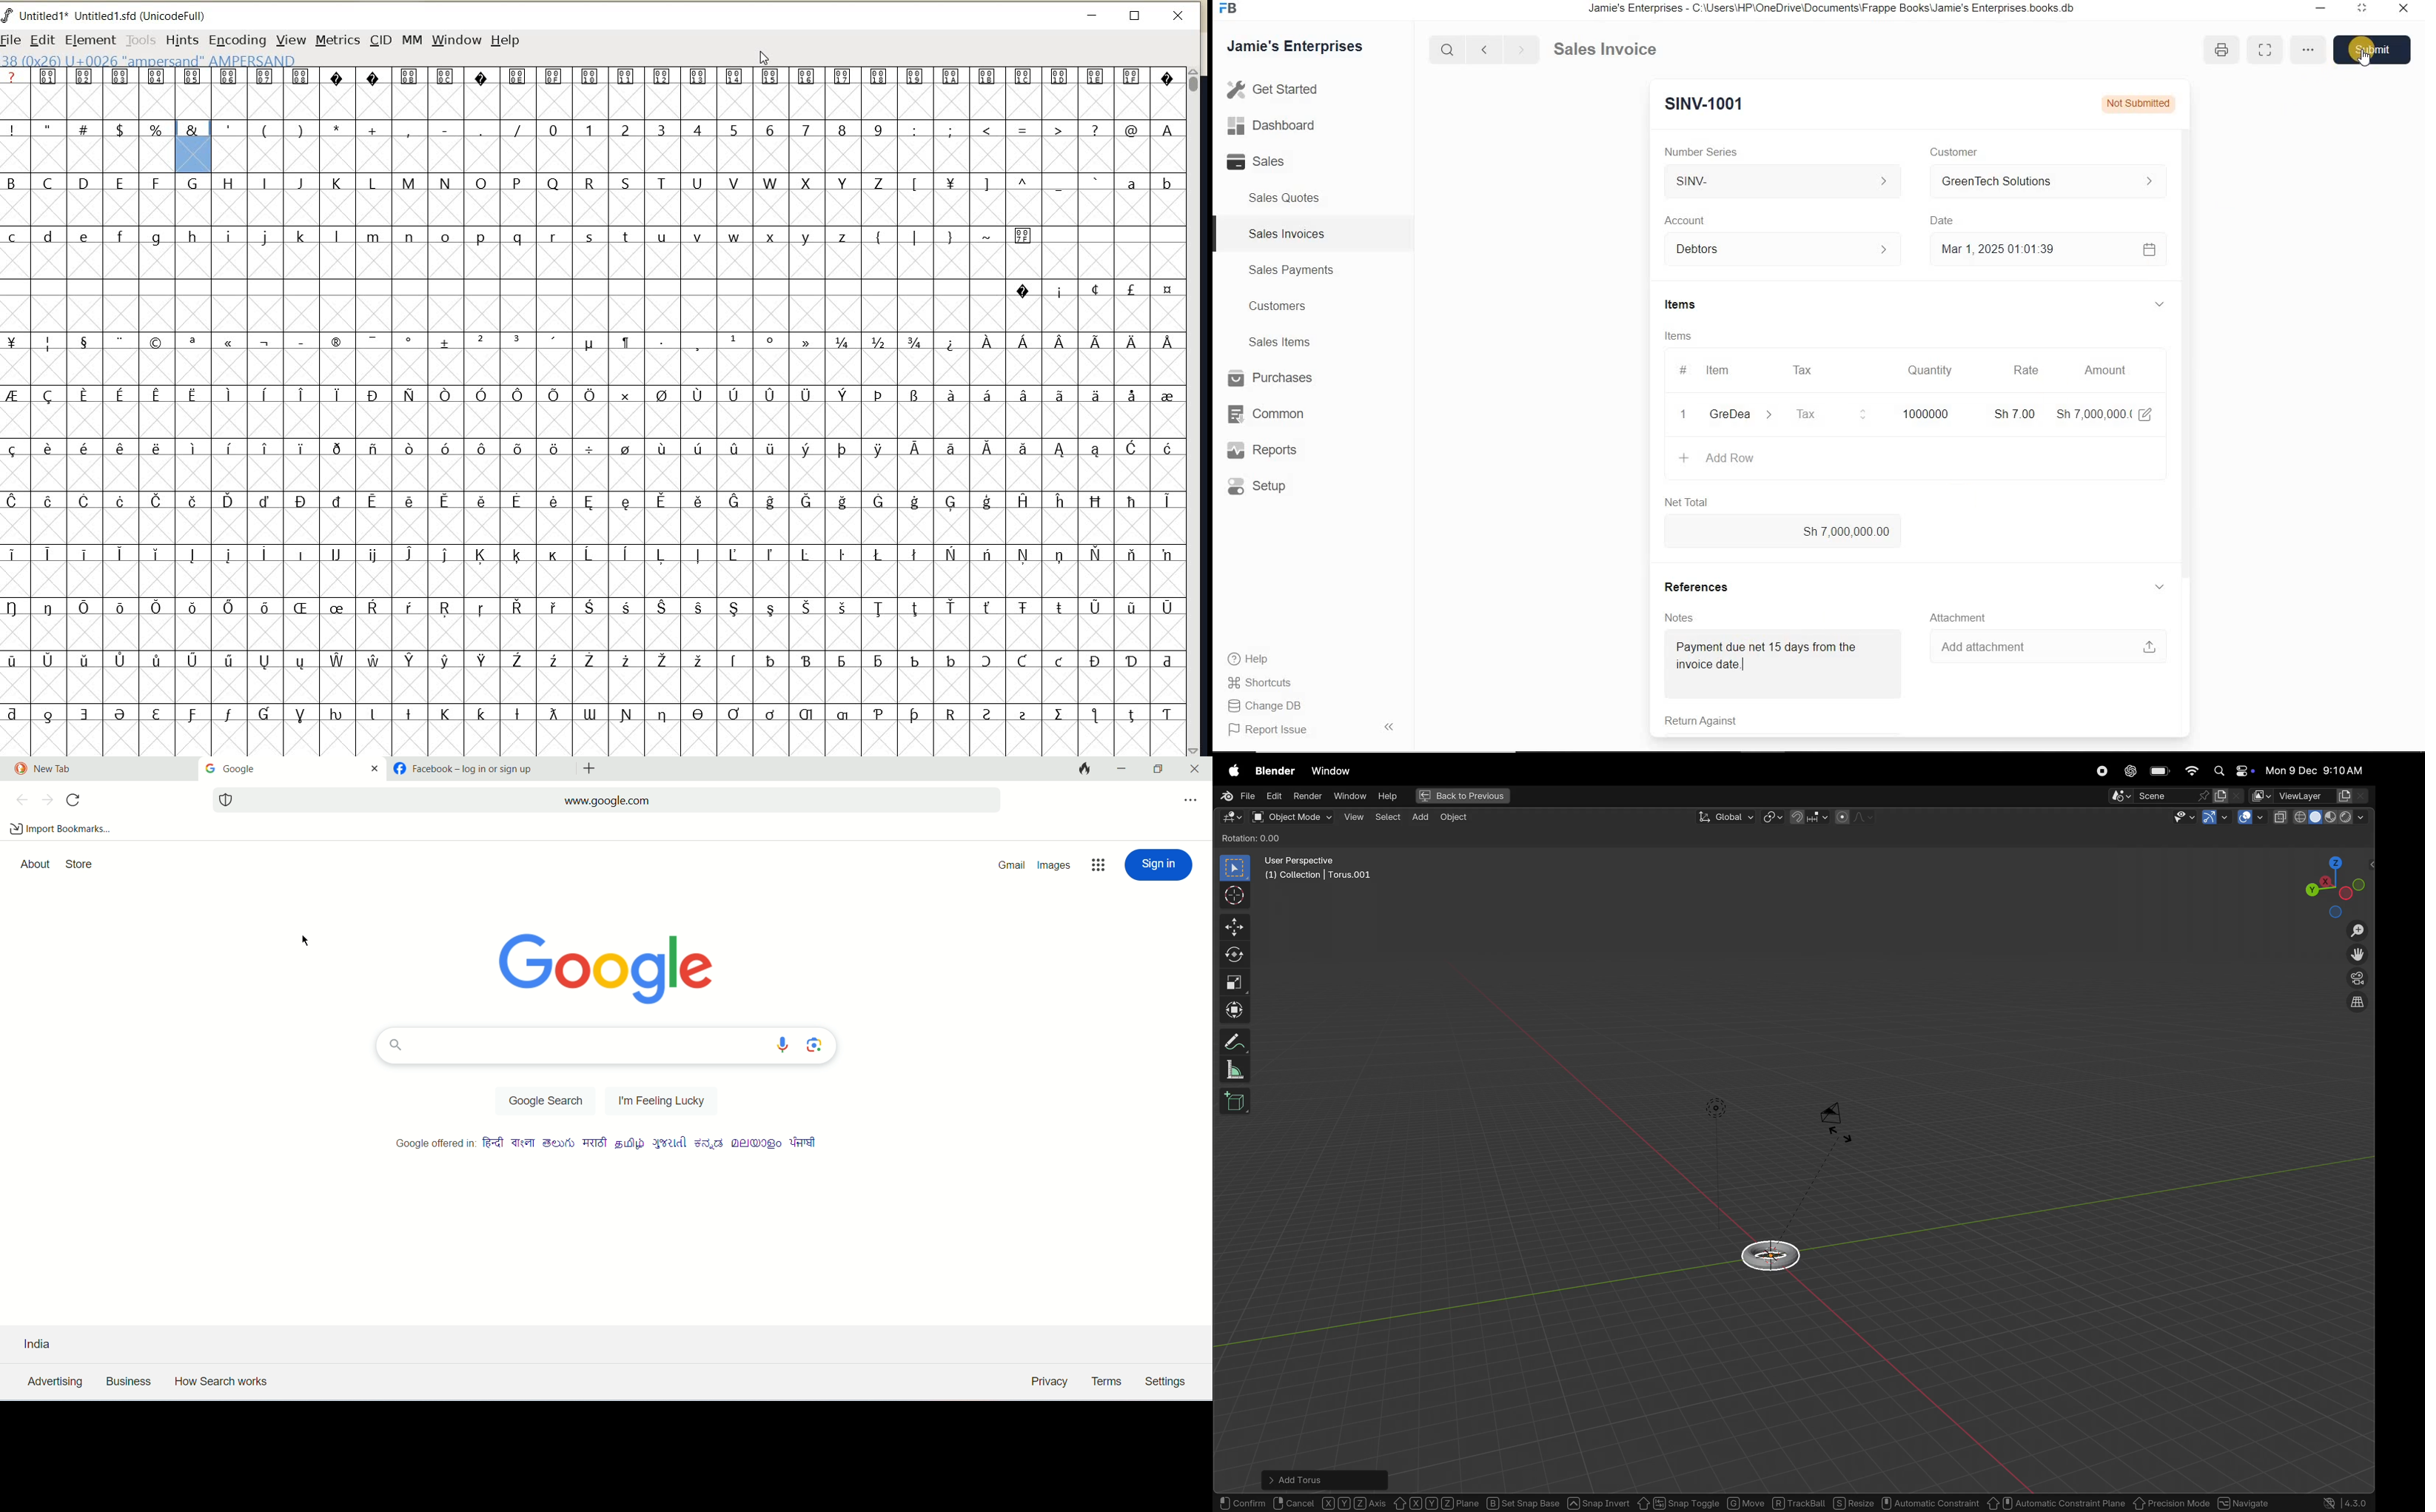 This screenshot has width=2436, height=1512. What do you see at coordinates (2045, 645) in the screenshot?
I see `‘Add attachment` at bounding box center [2045, 645].